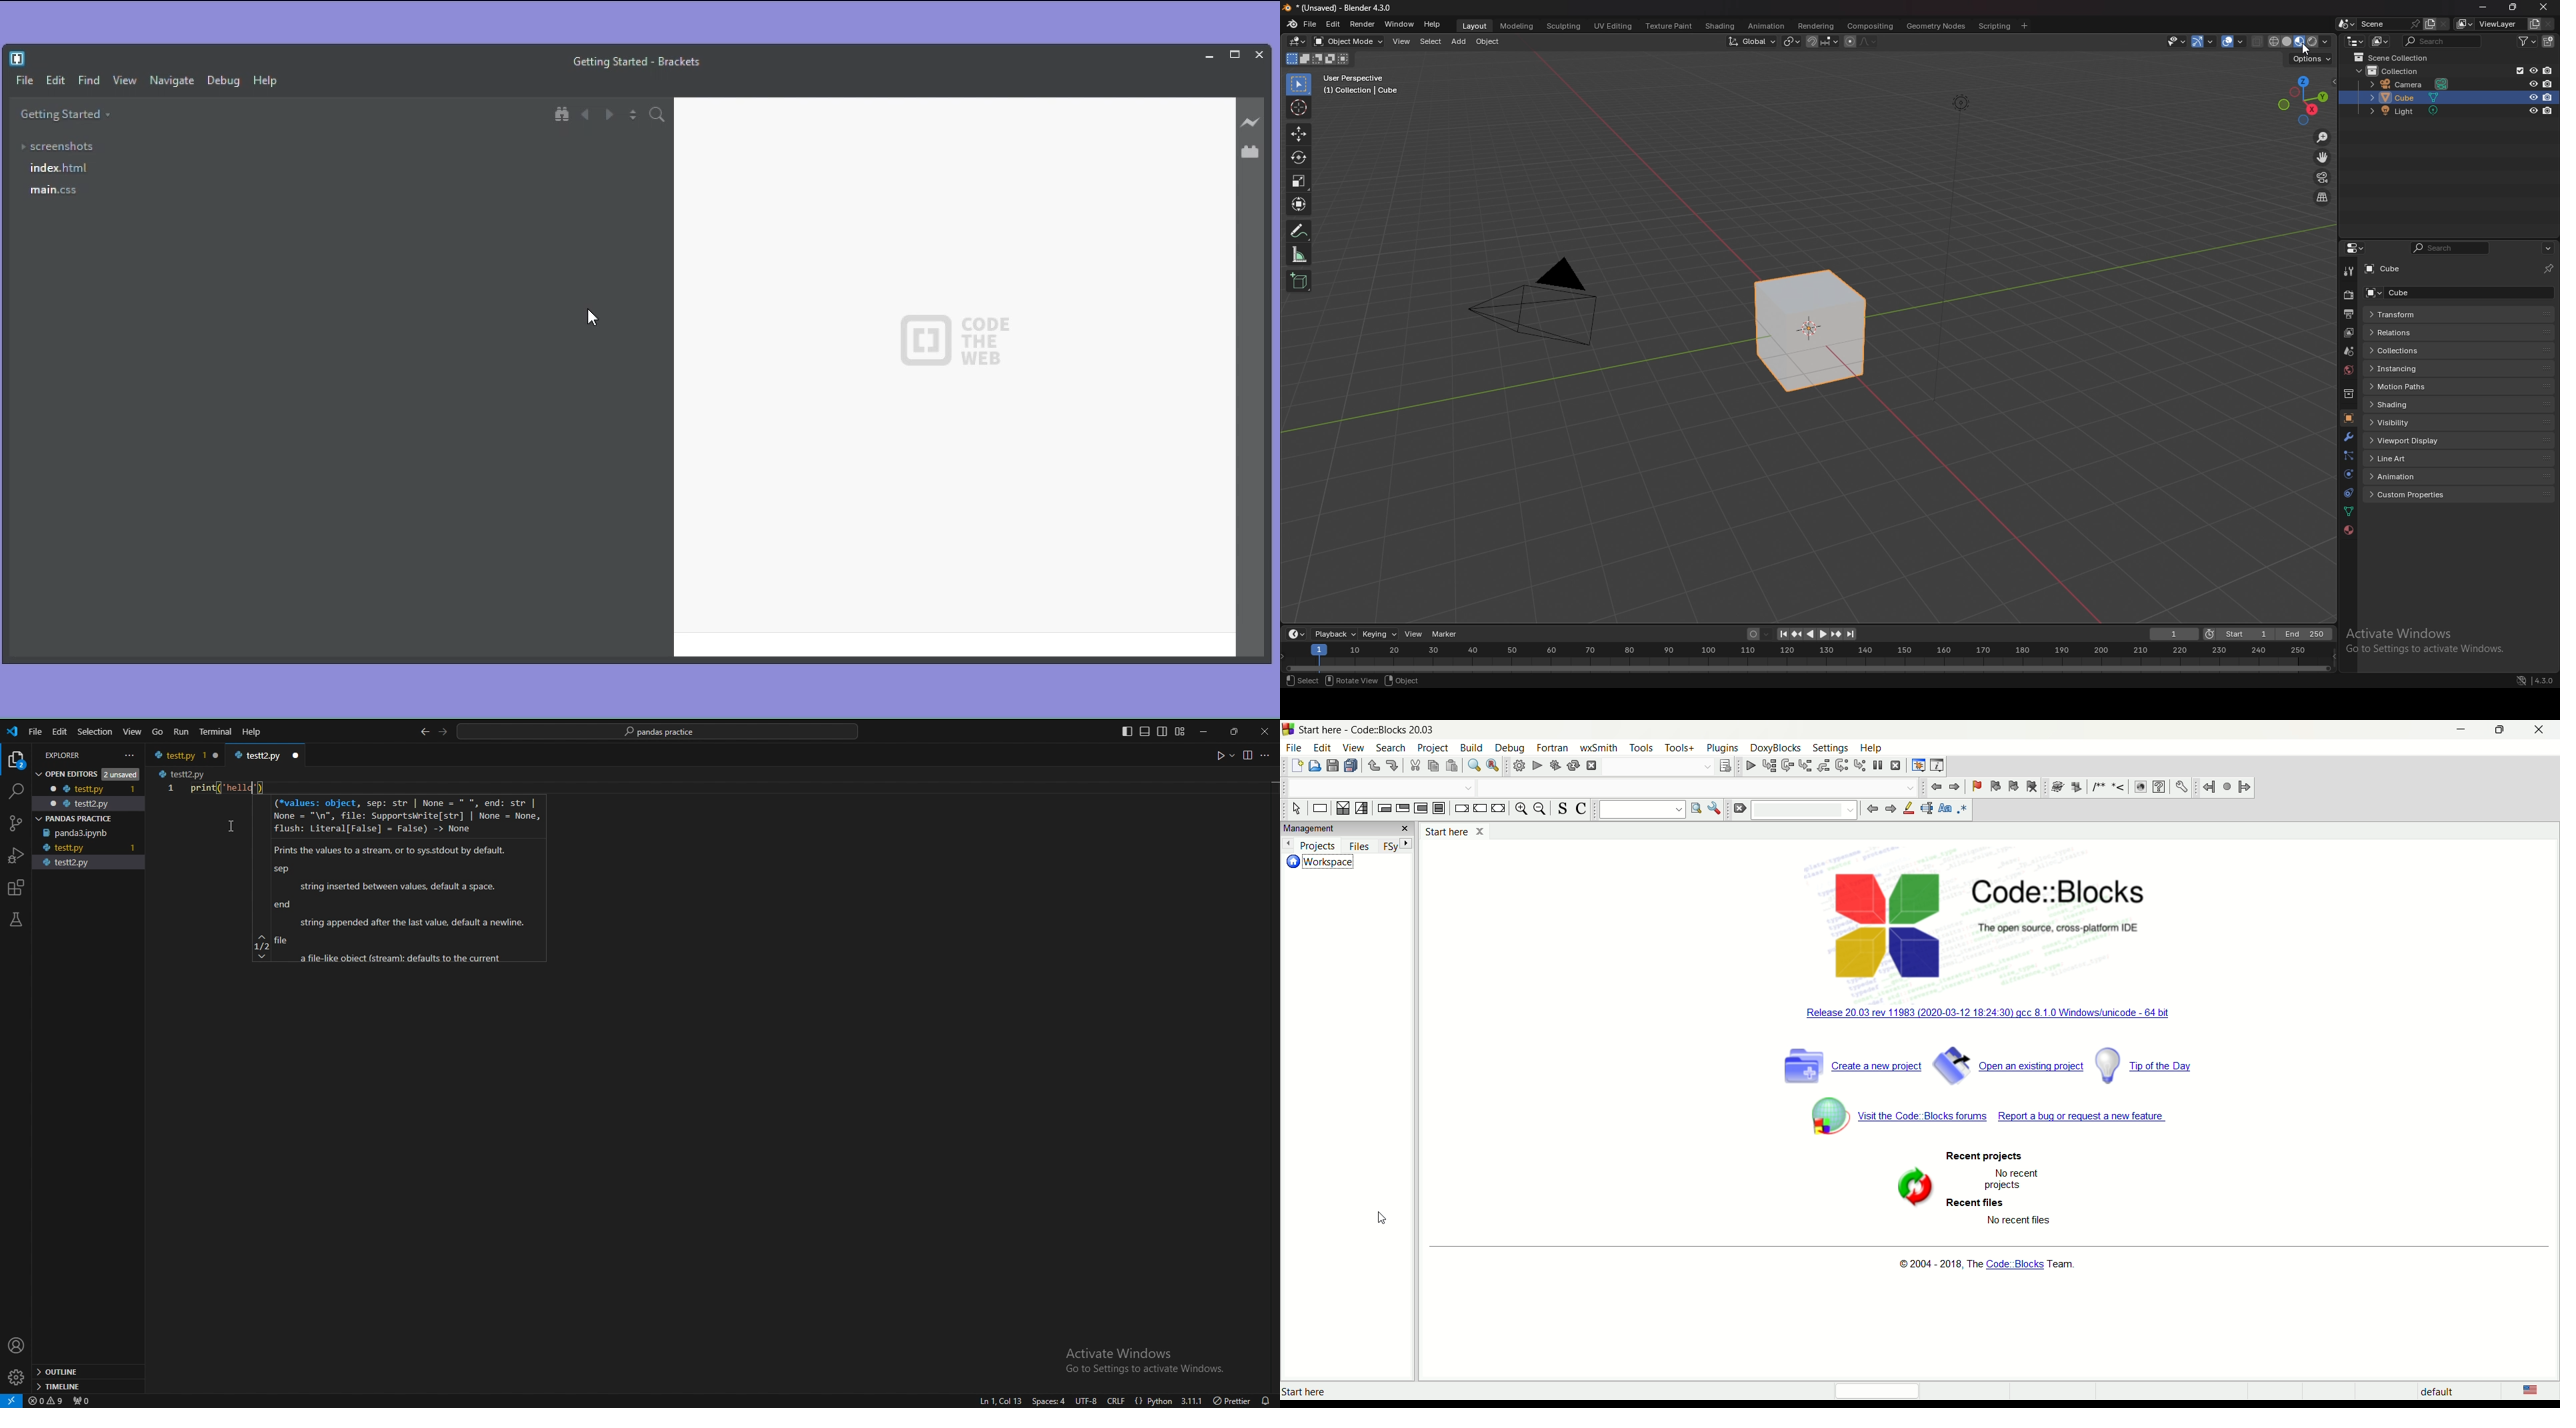  What do you see at coordinates (174, 82) in the screenshot?
I see `Navigate` at bounding box center [174, 82].